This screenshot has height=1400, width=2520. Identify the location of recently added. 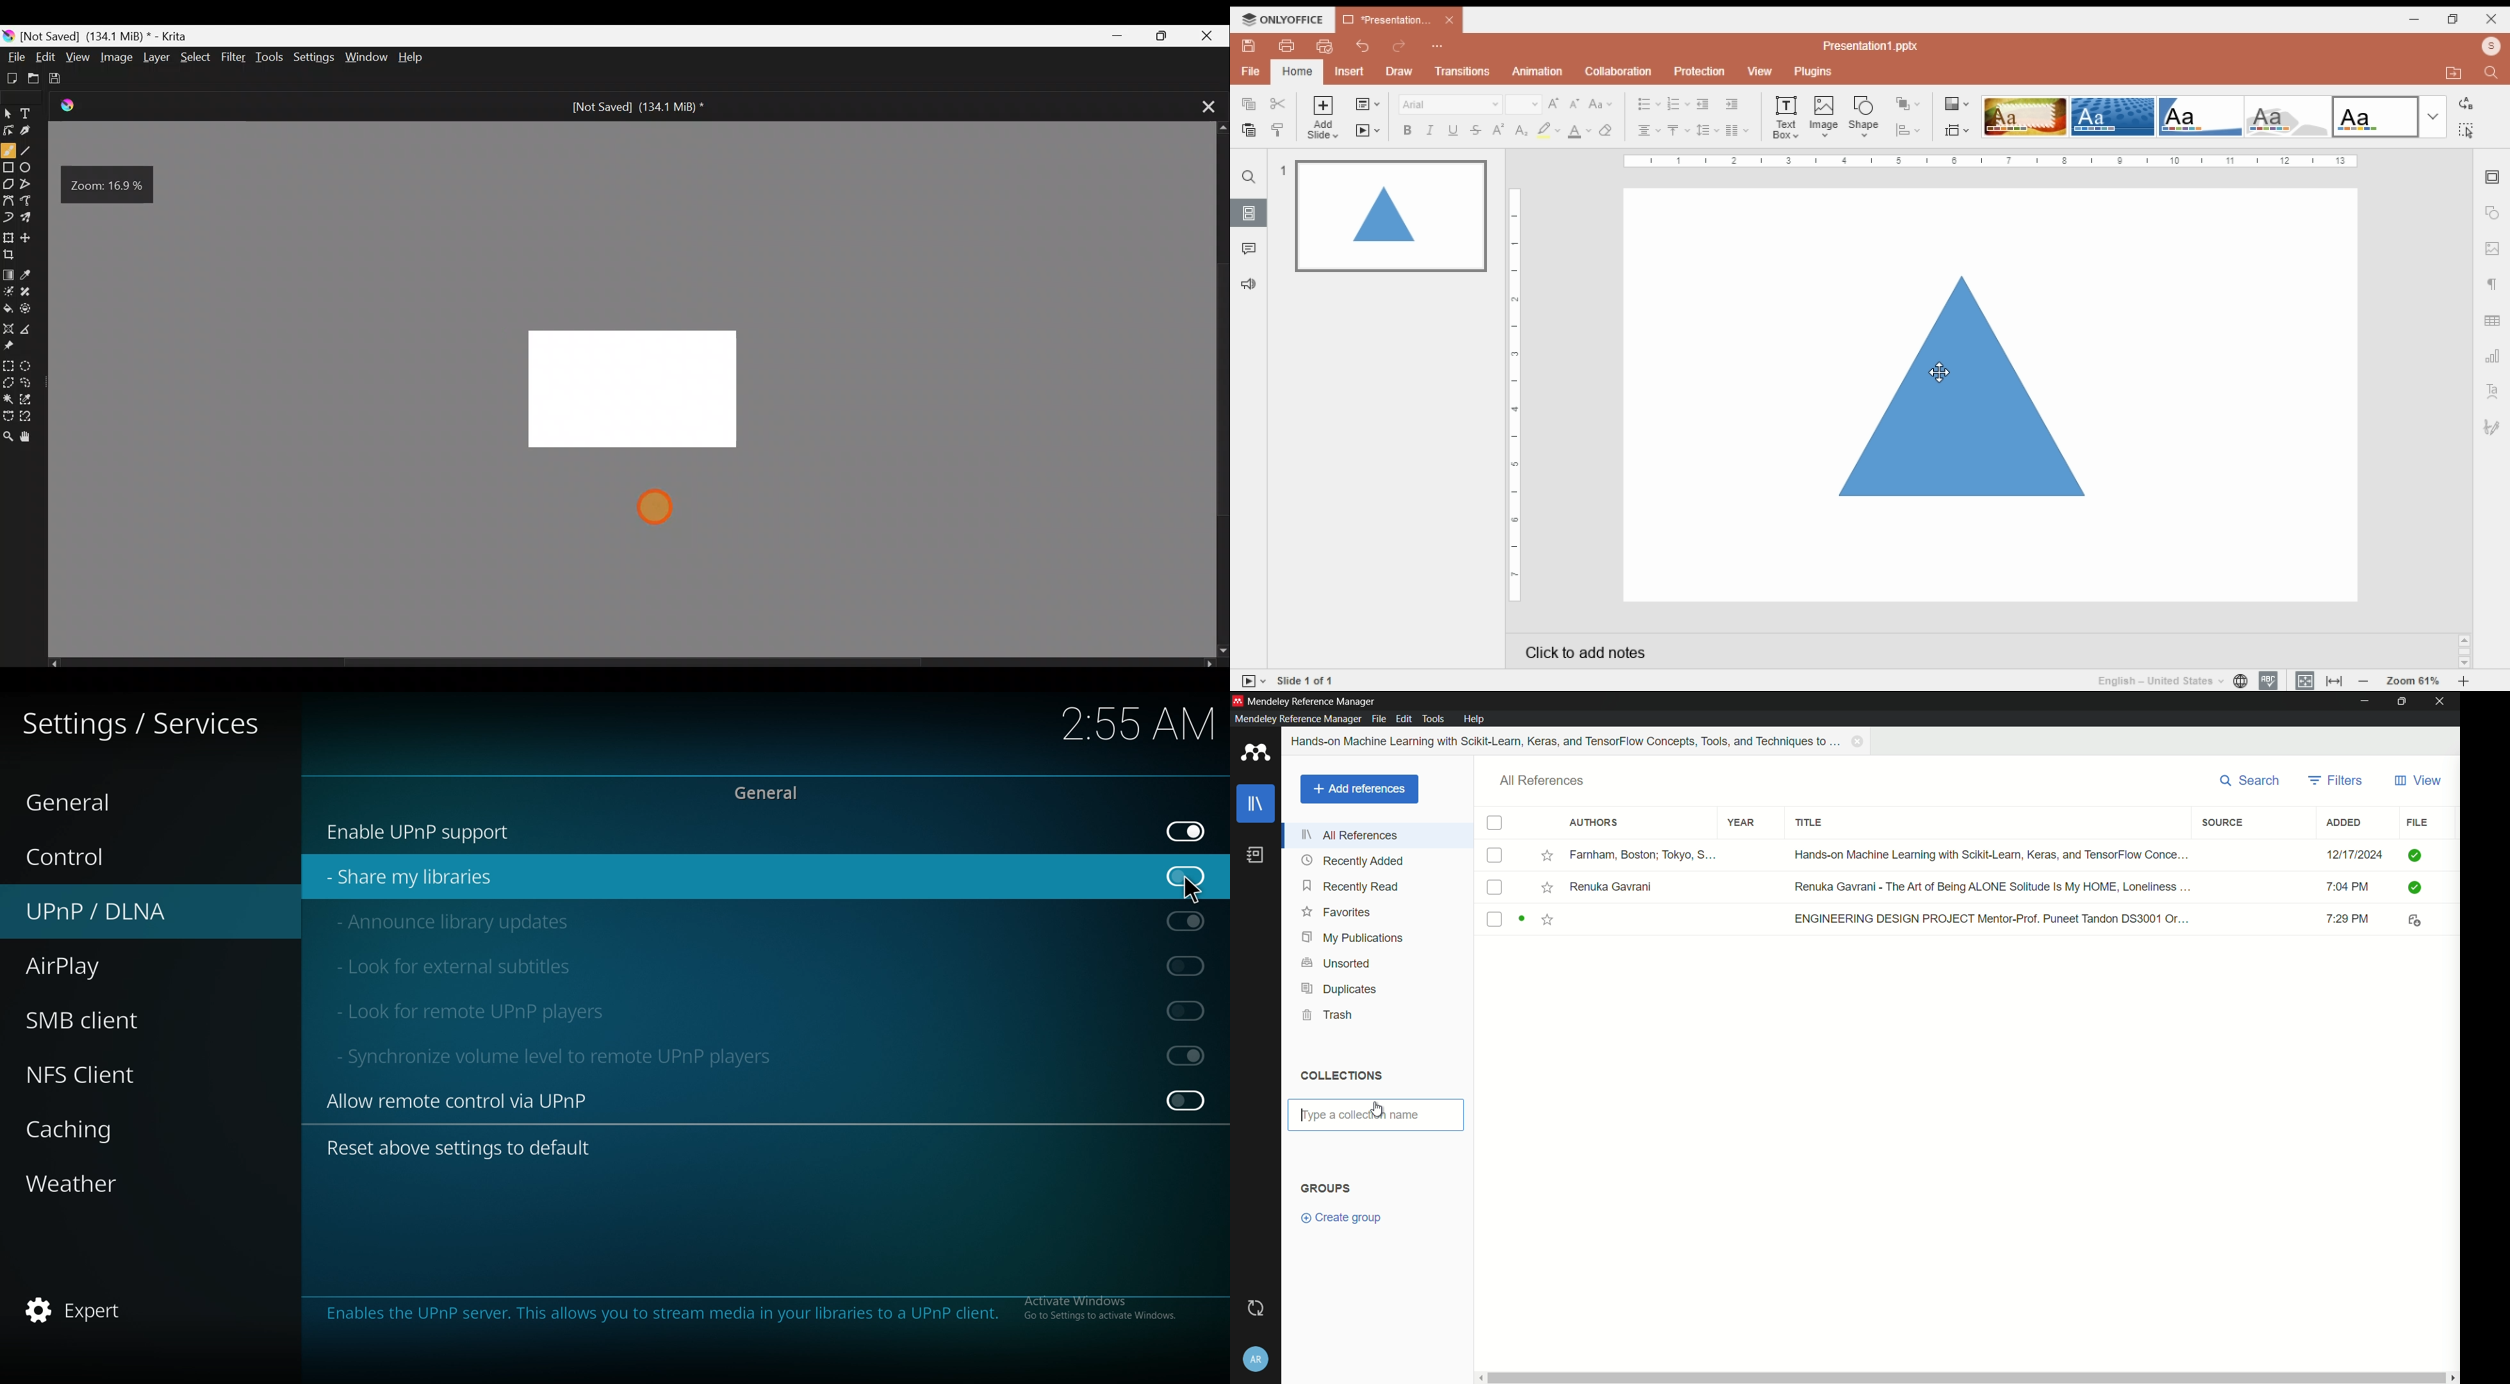
(1352, 861).